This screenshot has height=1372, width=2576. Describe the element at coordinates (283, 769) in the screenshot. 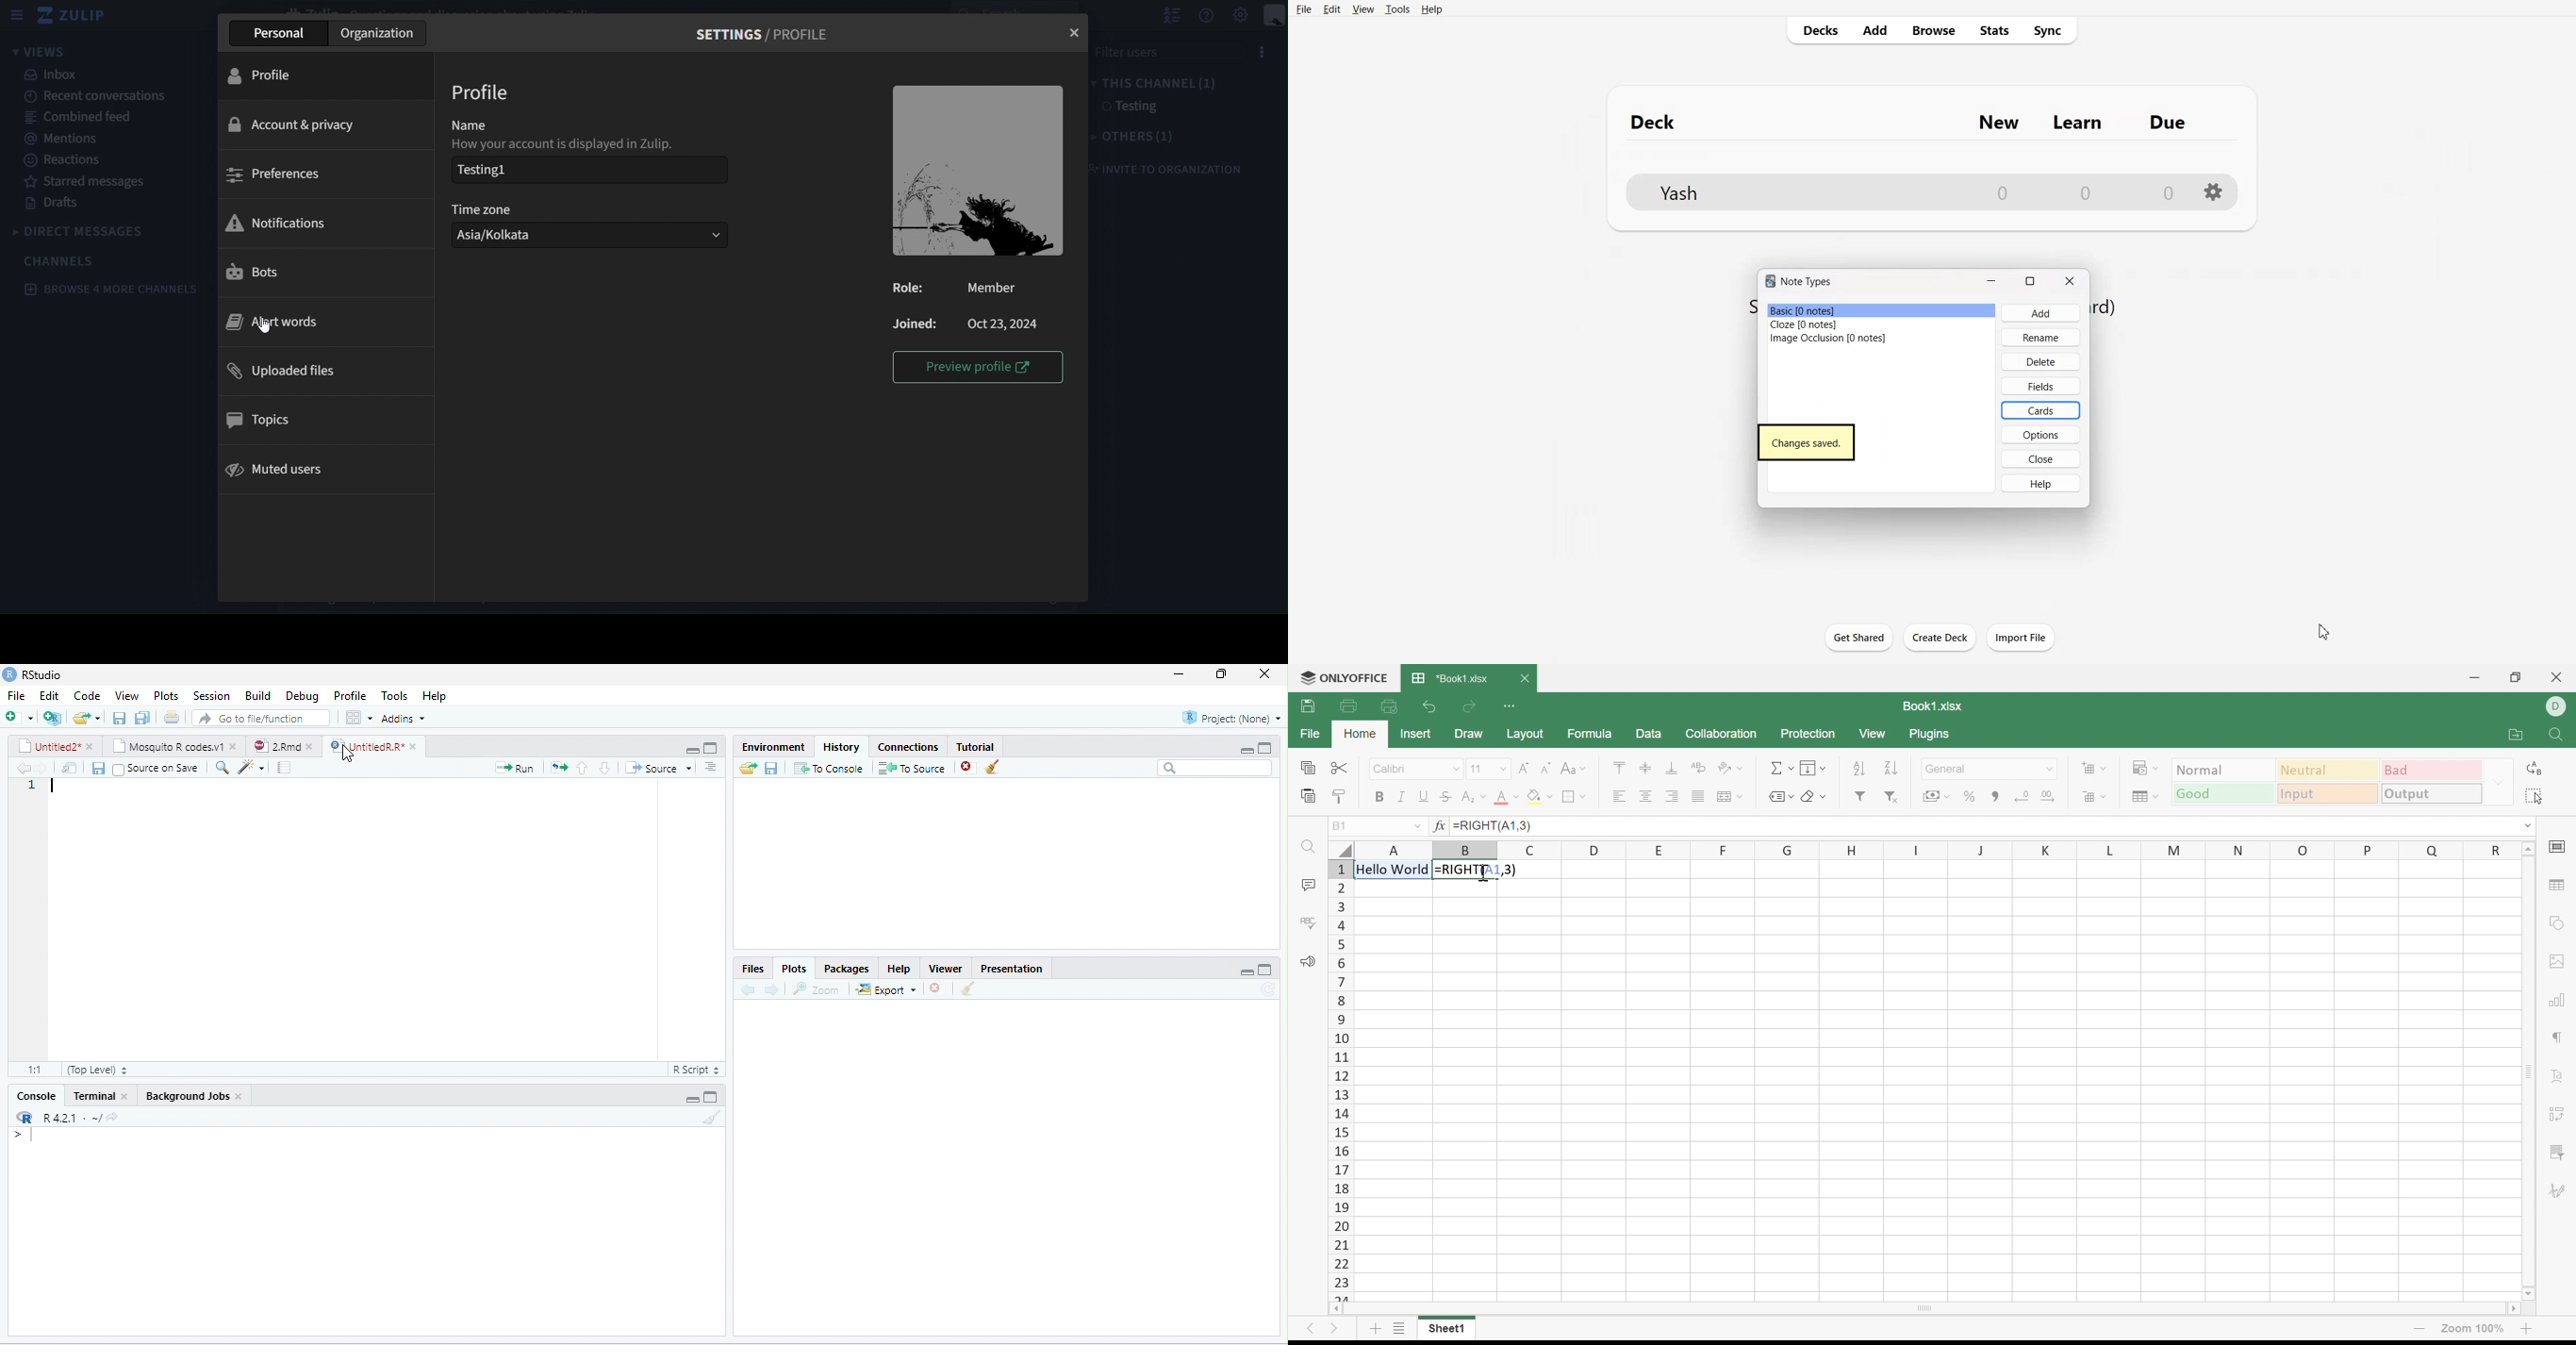

I see `document` at that location.